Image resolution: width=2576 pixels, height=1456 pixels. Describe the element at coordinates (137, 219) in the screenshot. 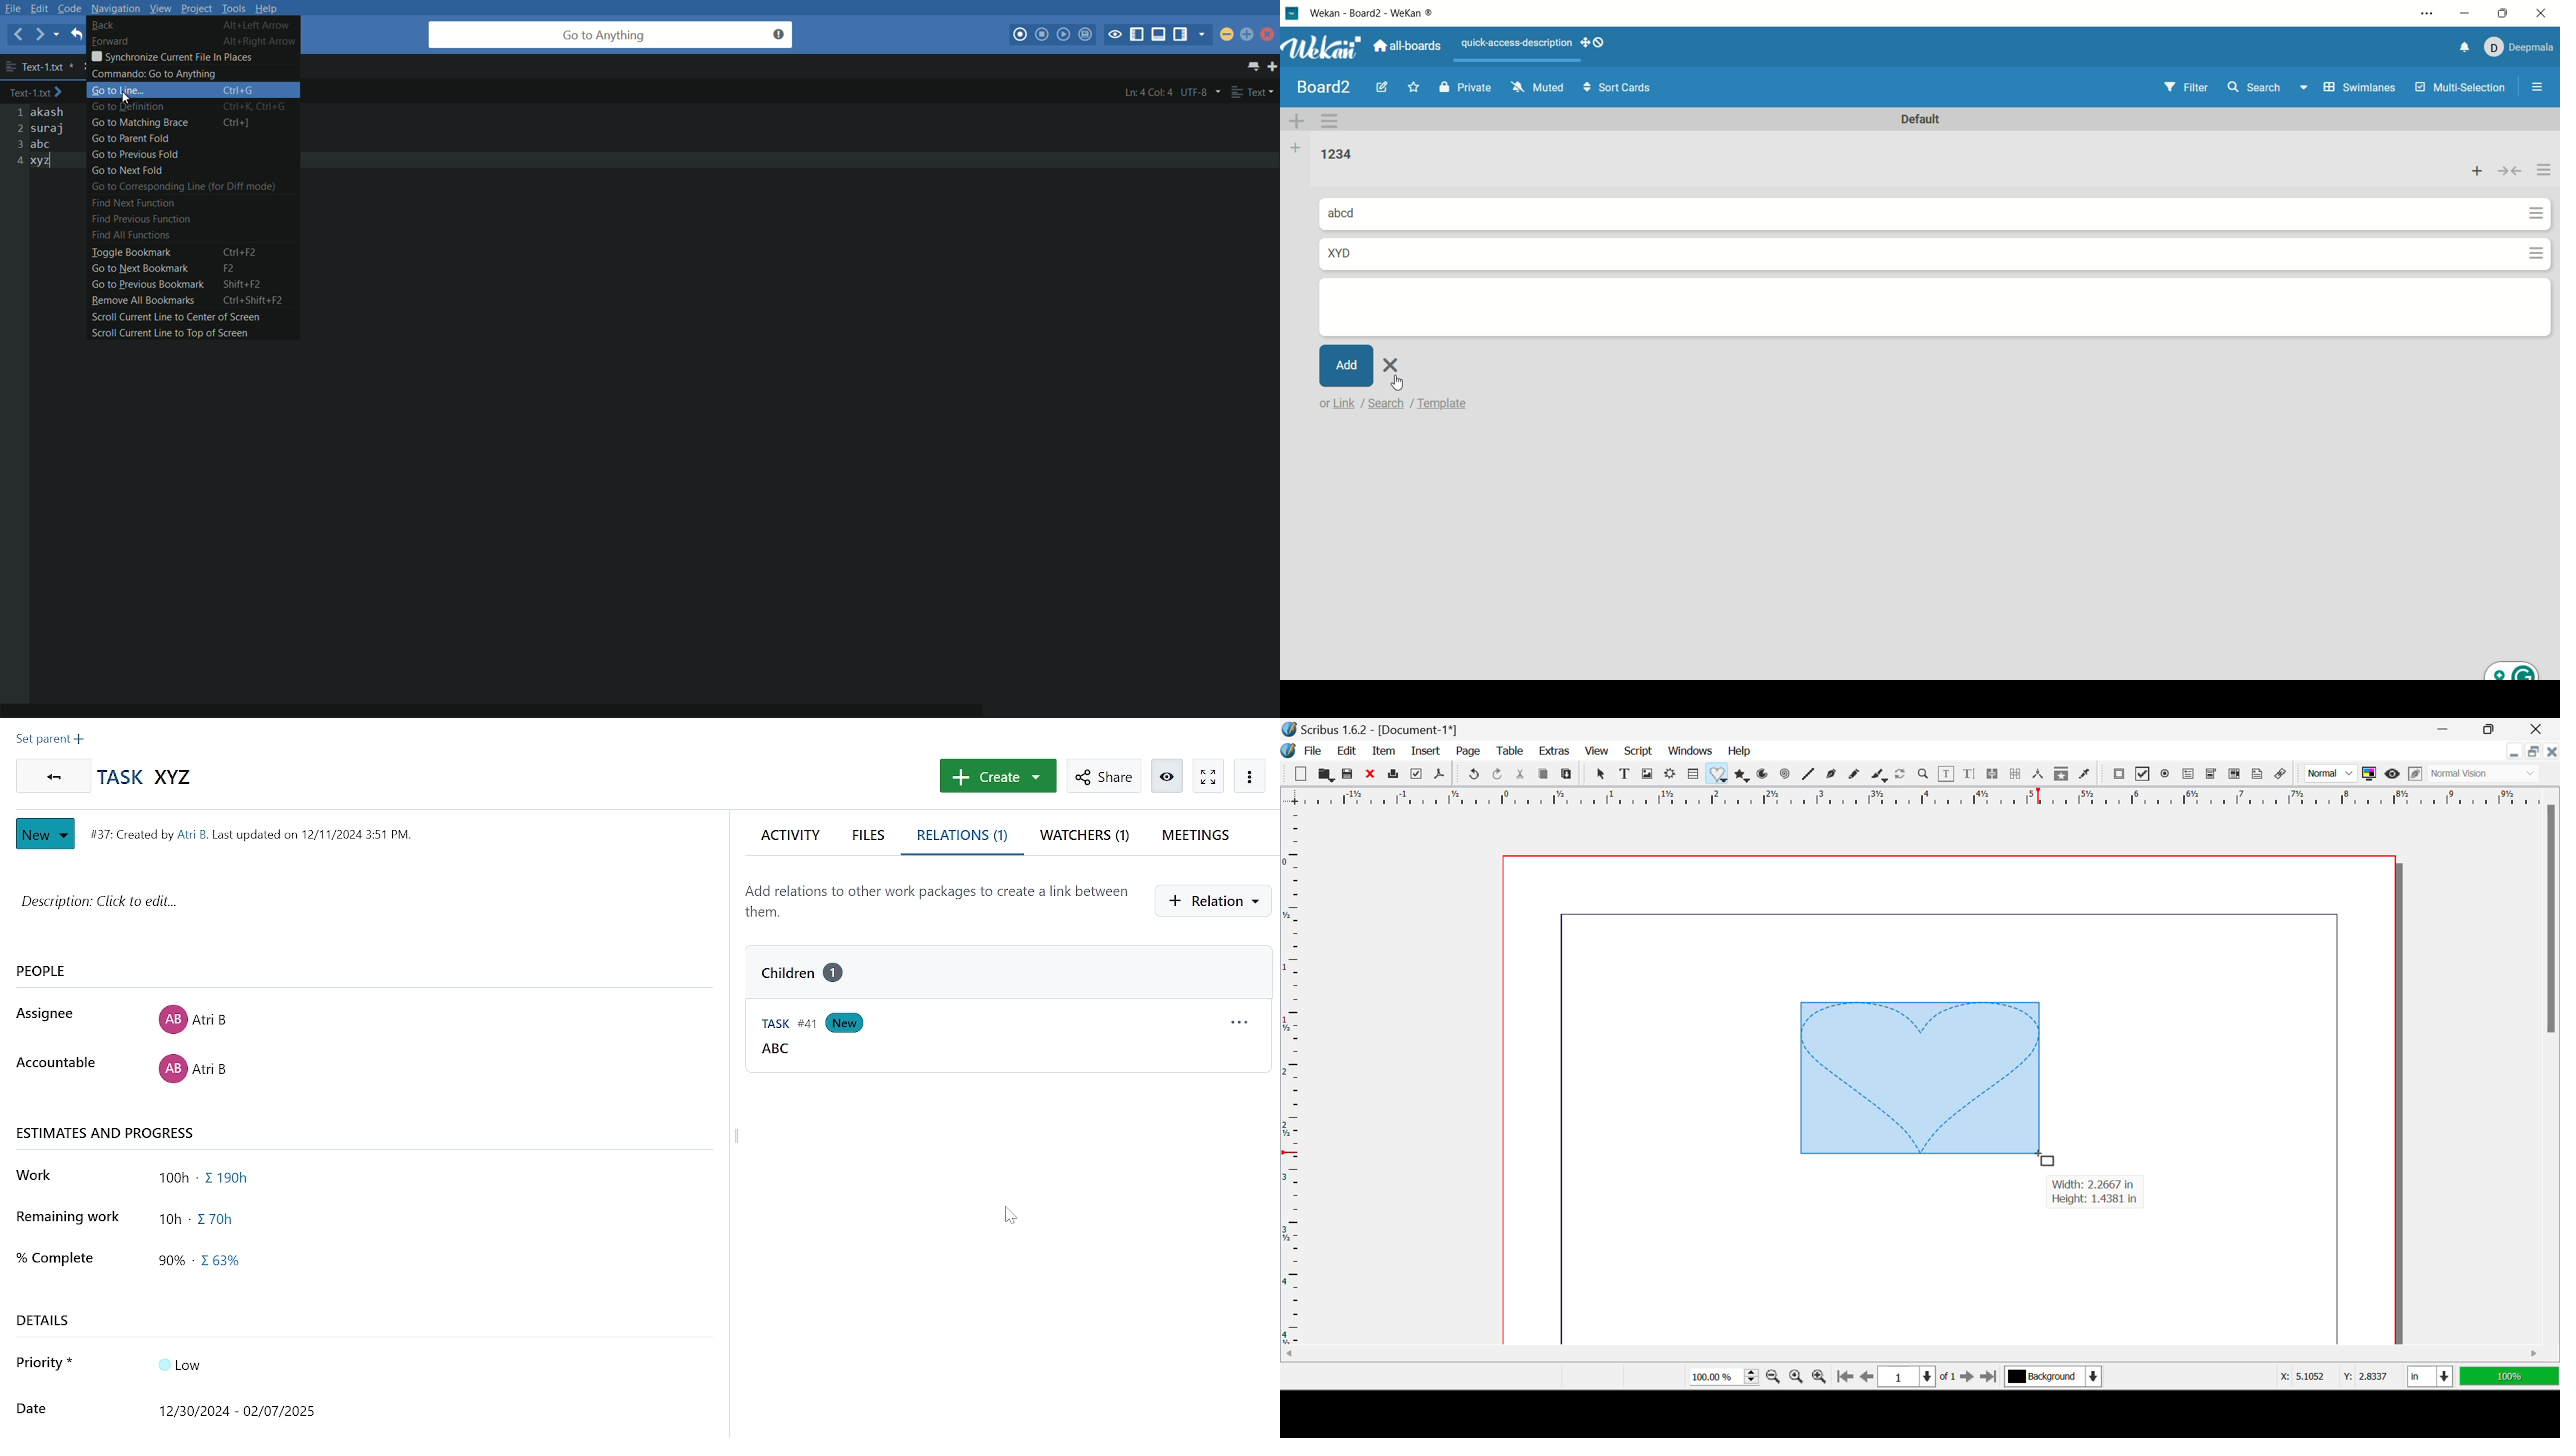

I see `find previous function` at that location.